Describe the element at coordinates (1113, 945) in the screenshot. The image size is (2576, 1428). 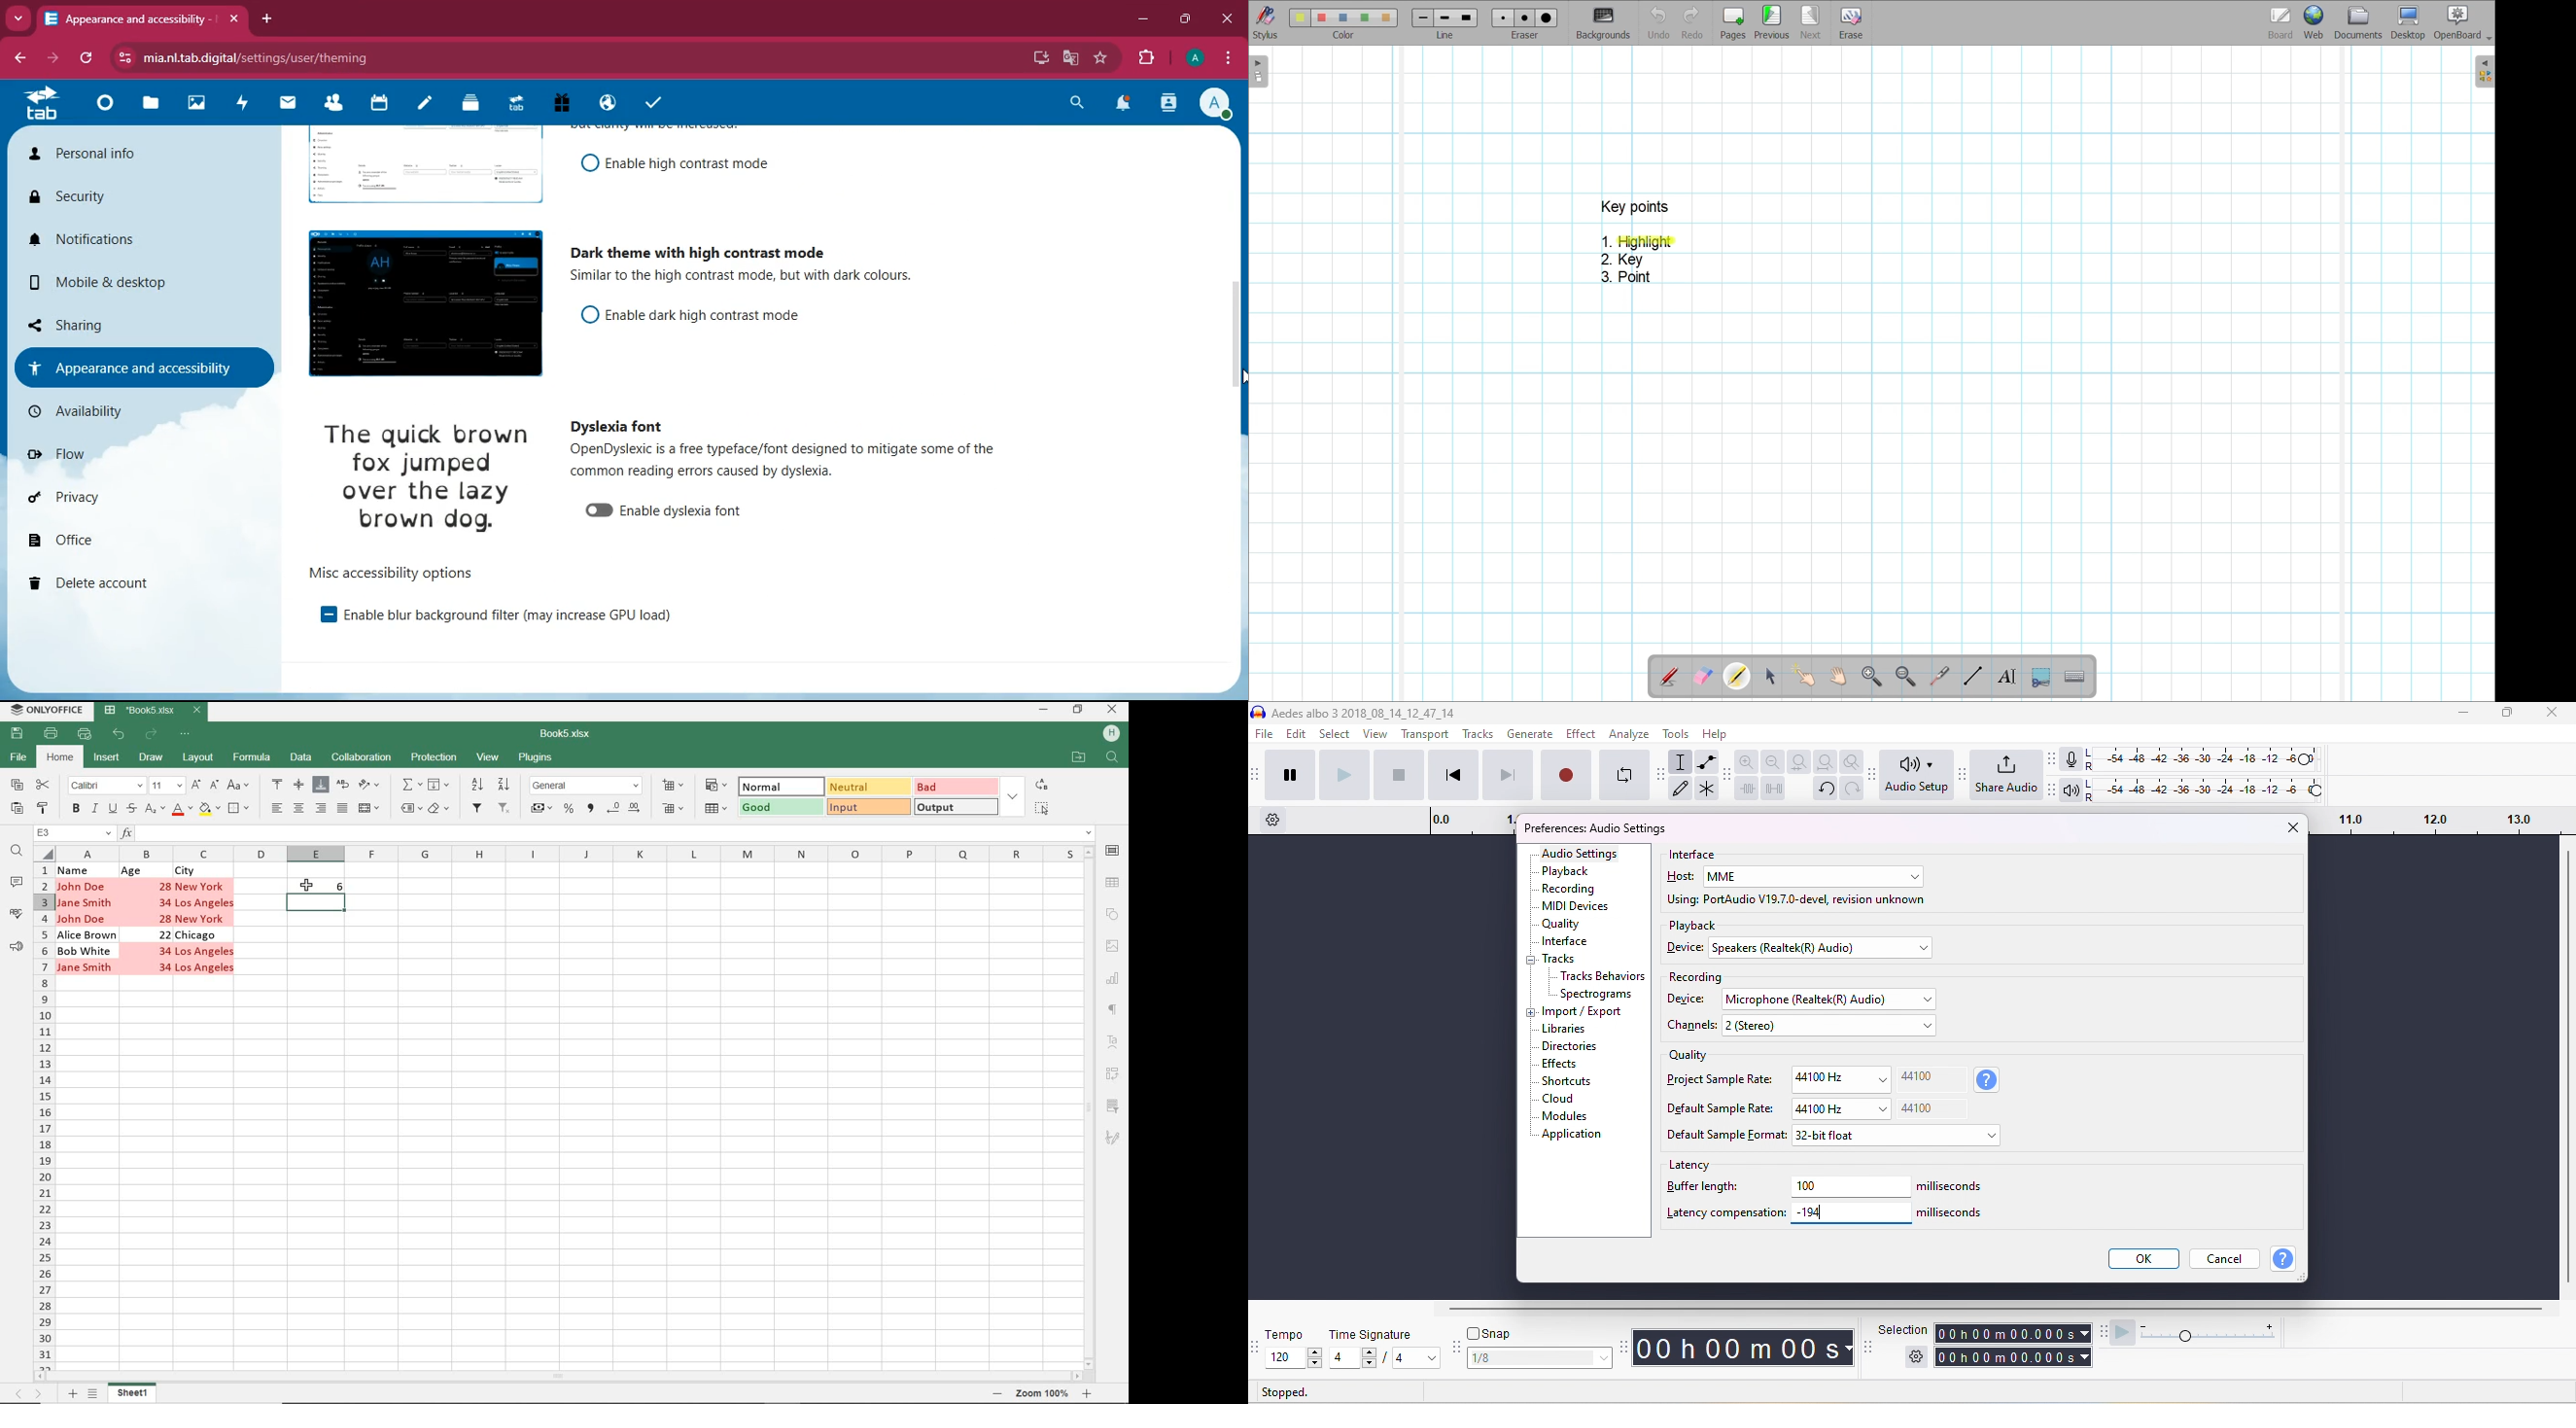
I see `IMAGE` at that location.